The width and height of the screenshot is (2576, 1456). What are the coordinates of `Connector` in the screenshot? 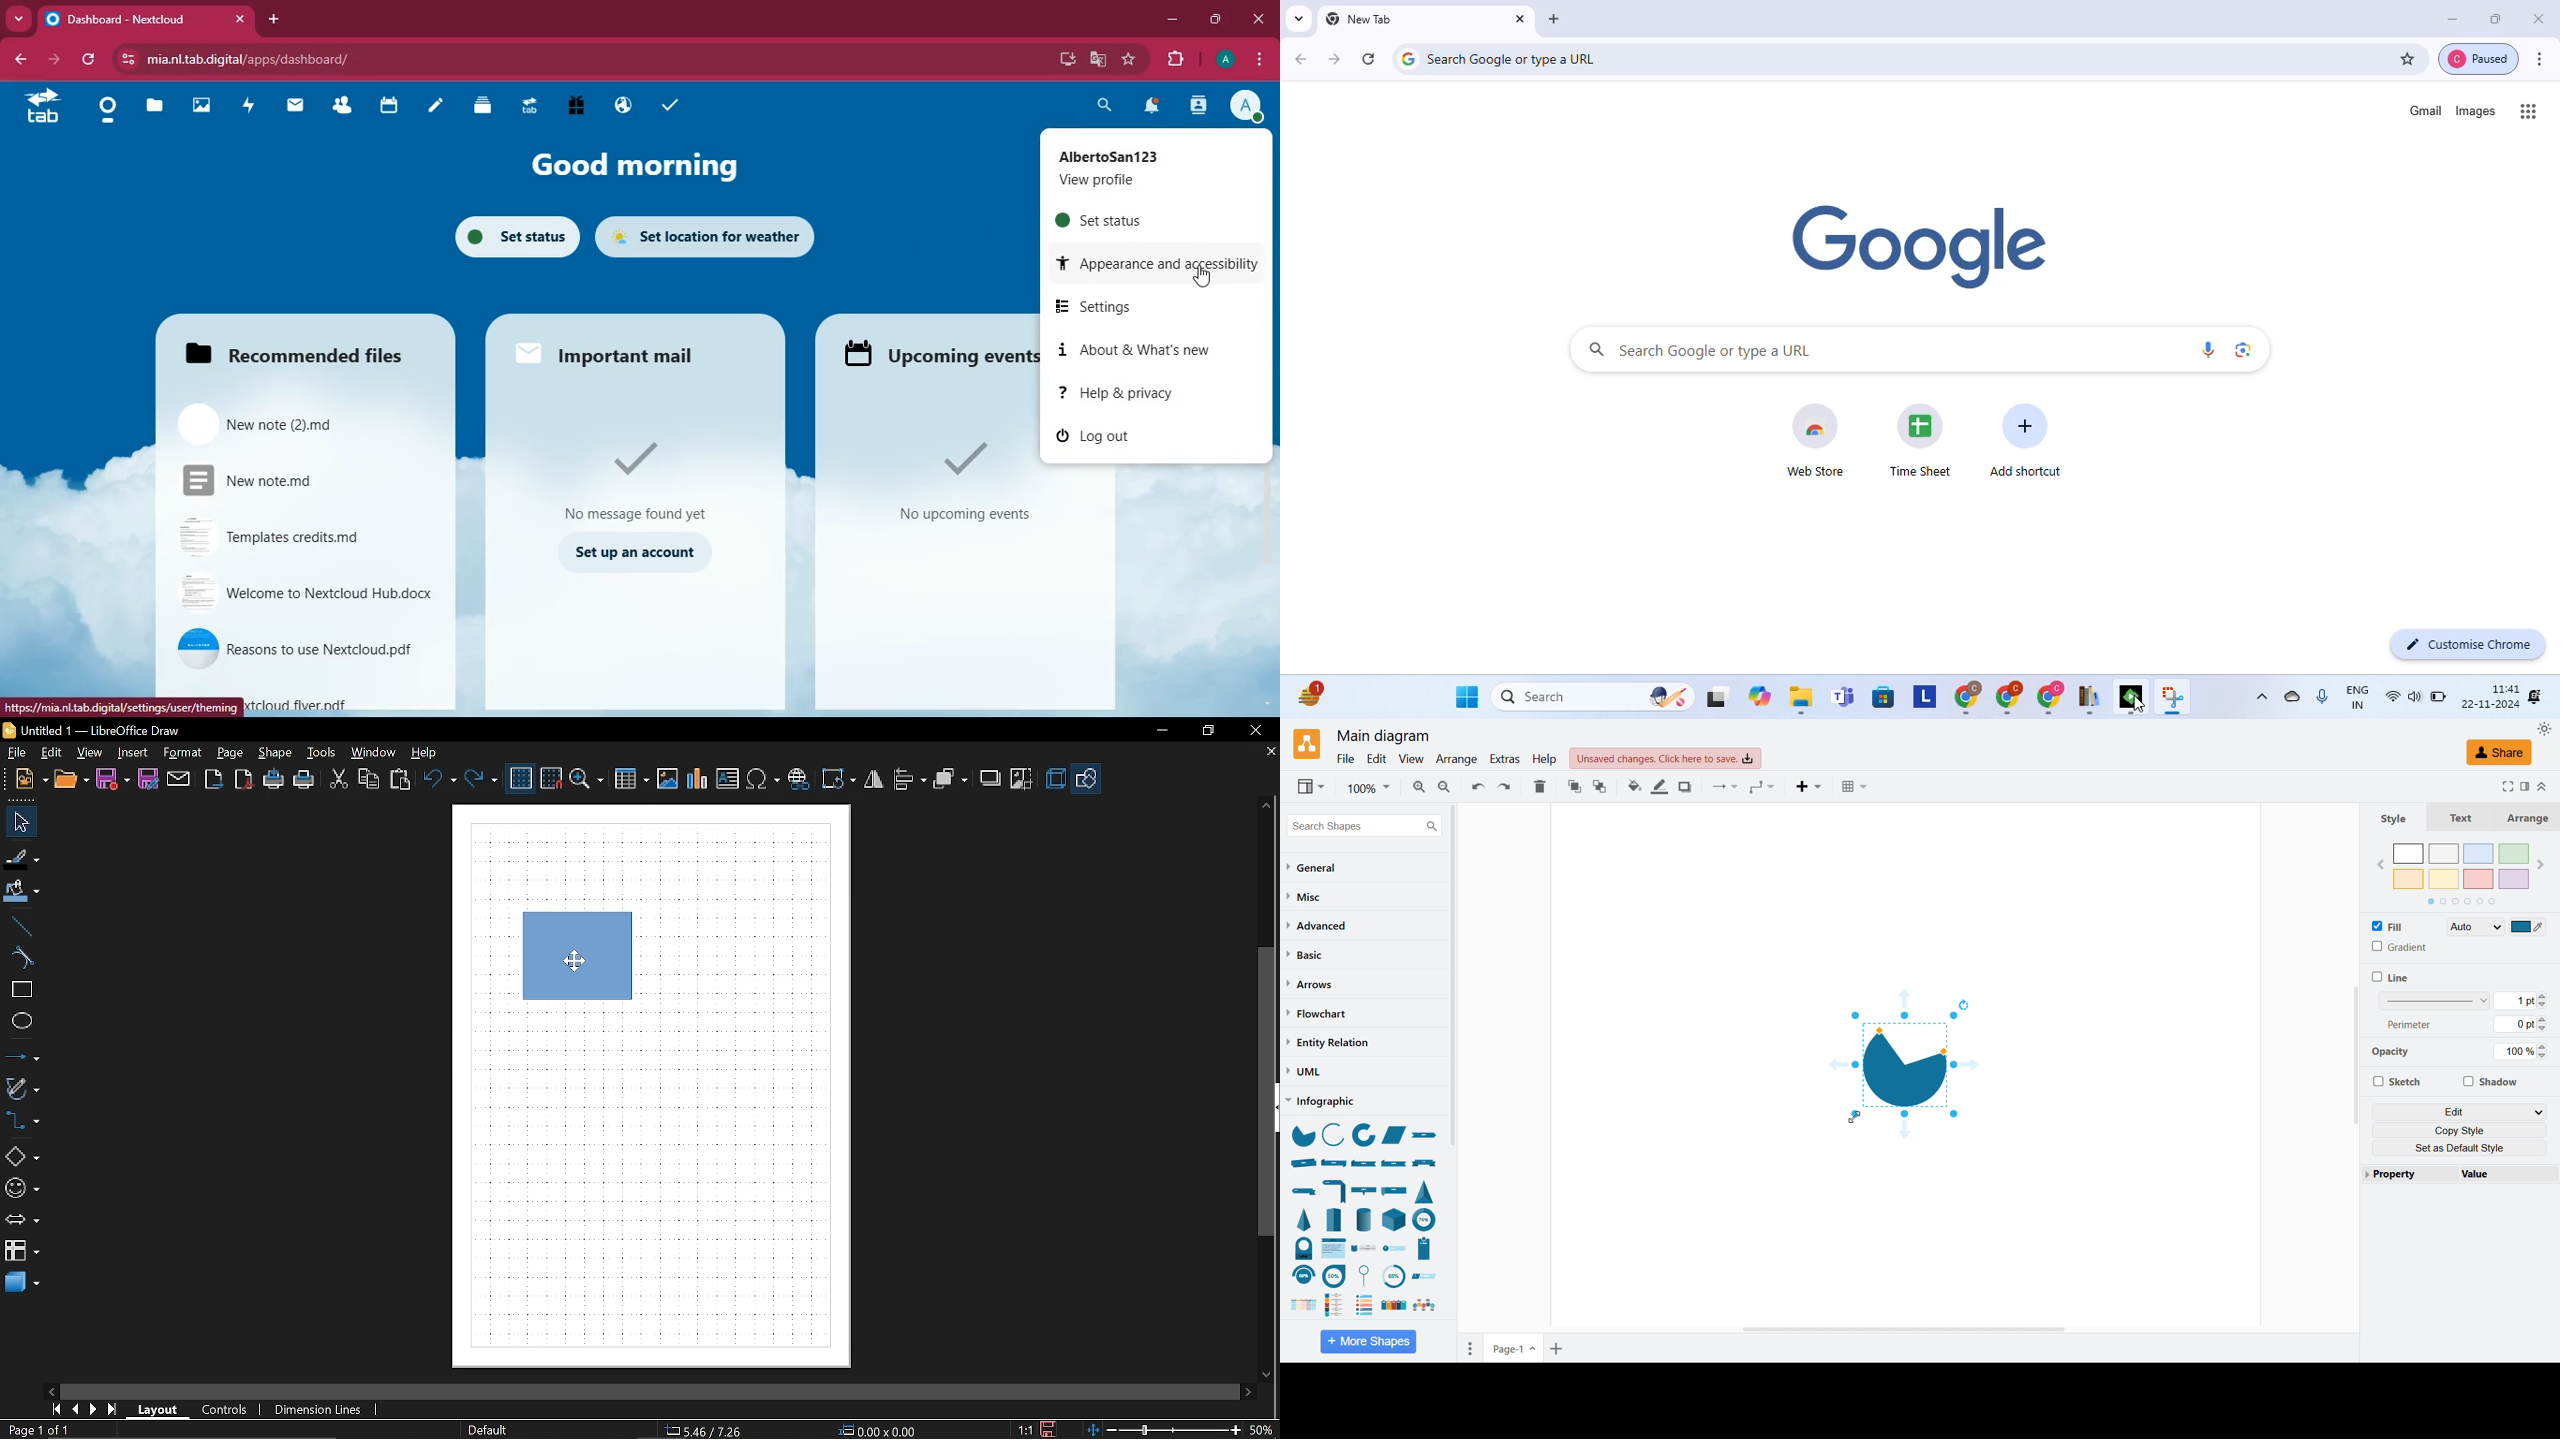 It's located at (22, 1120).